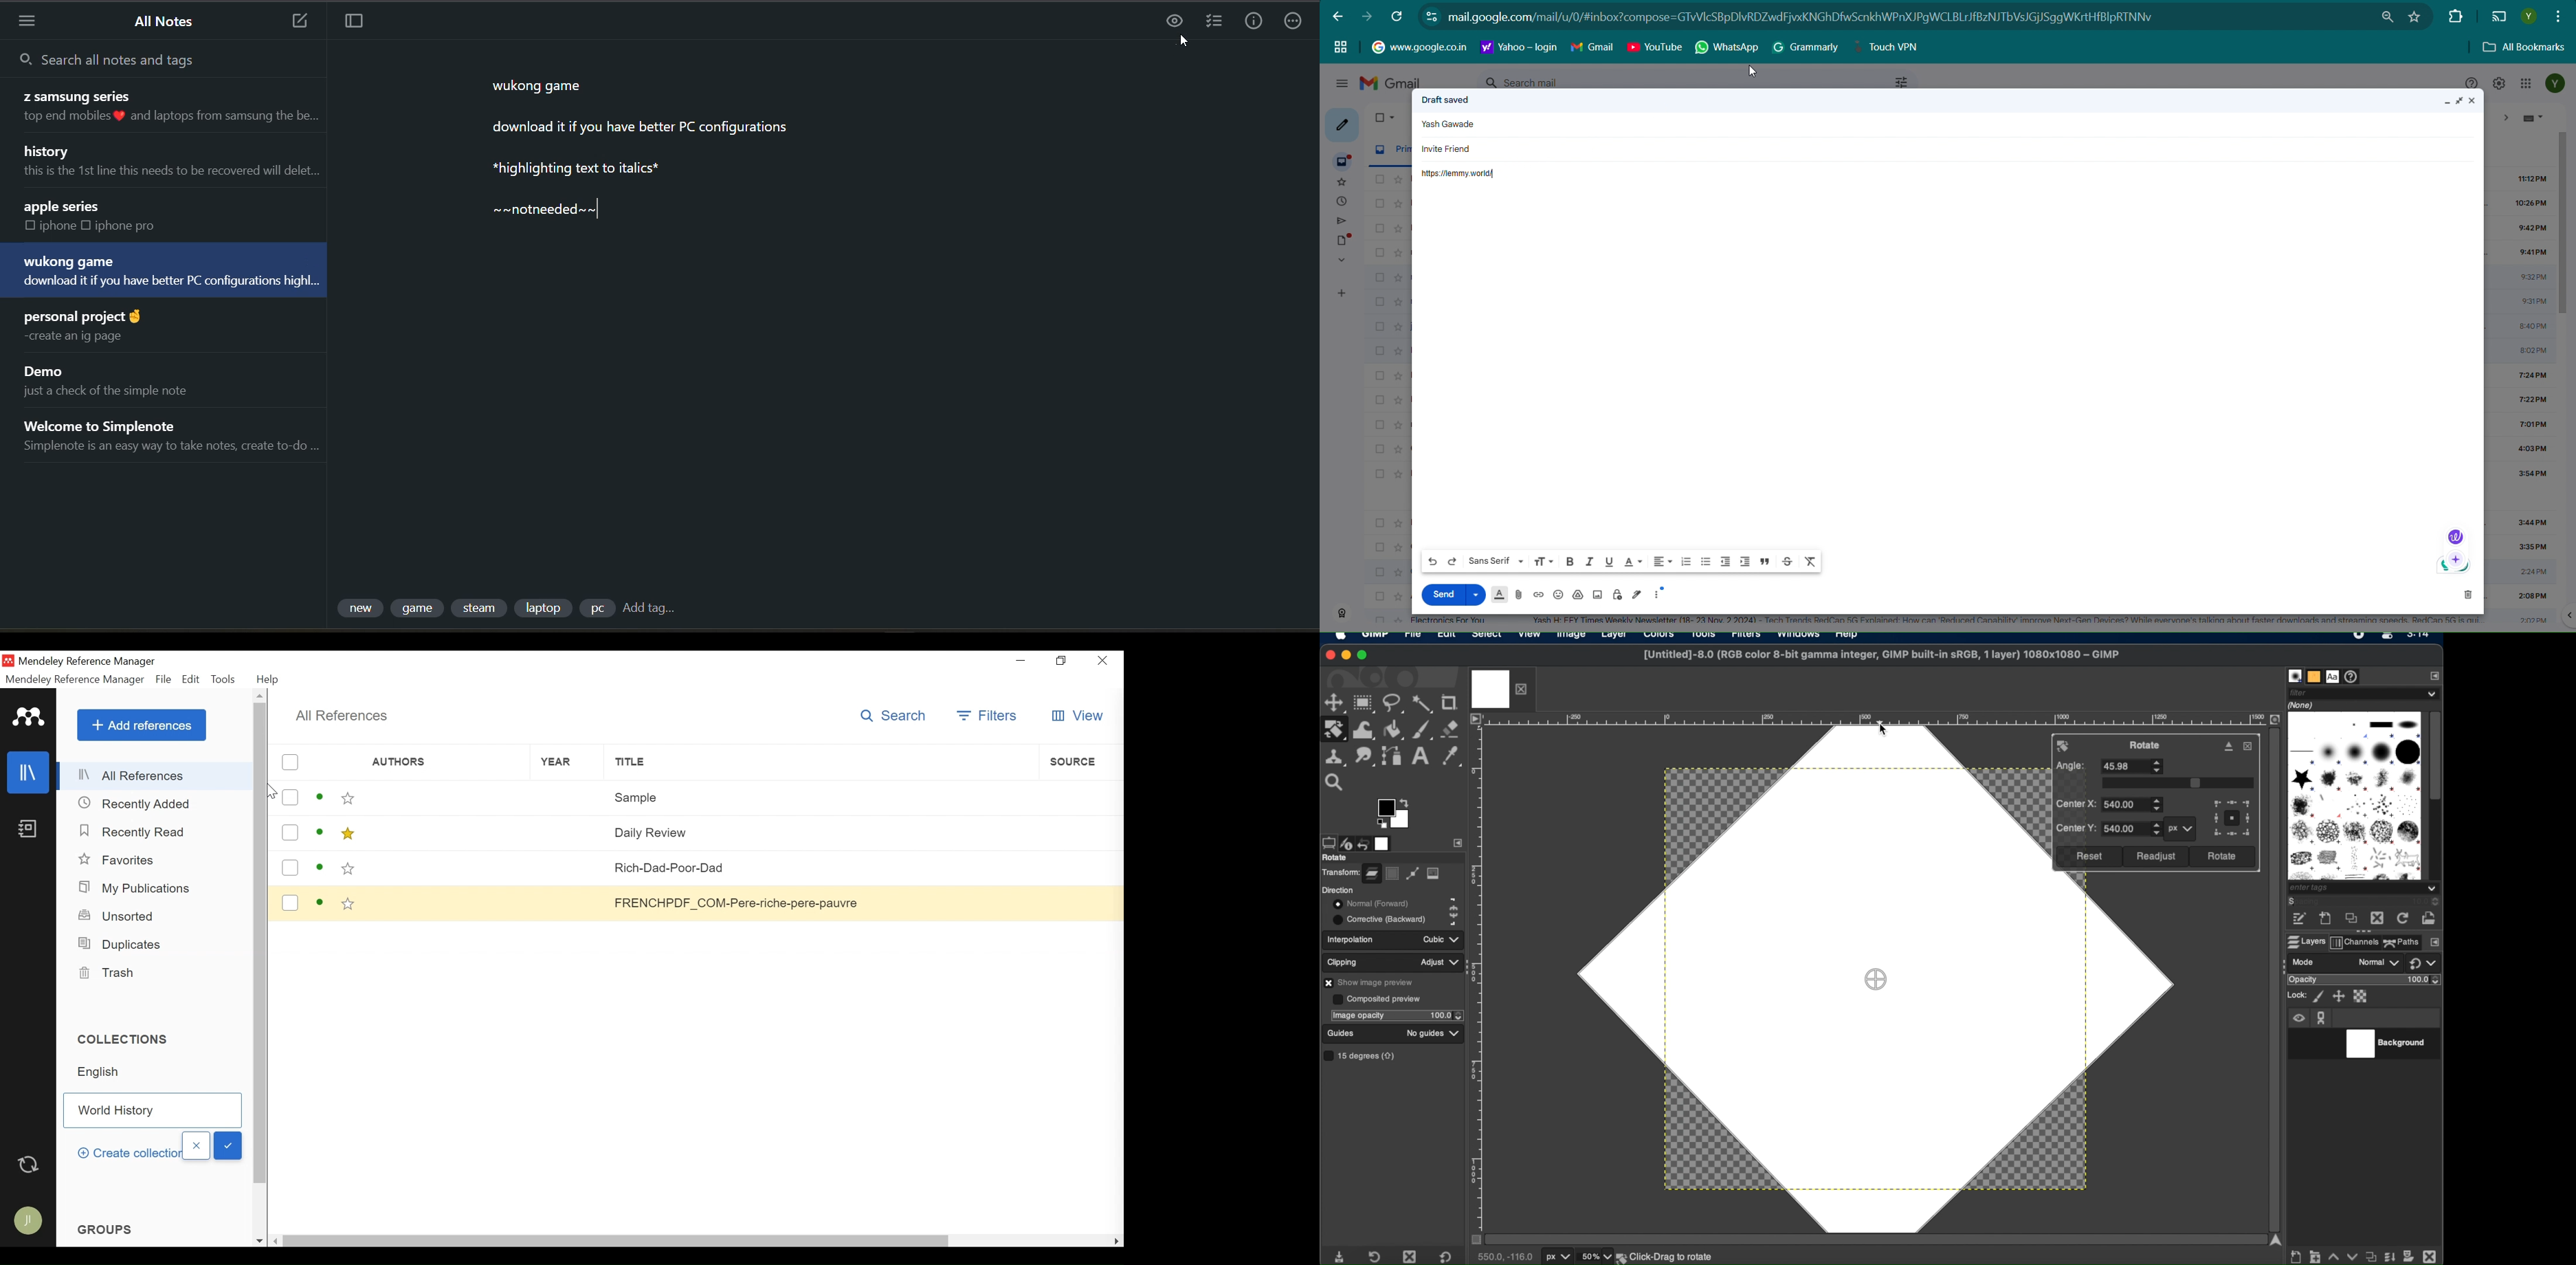 The width and height of the screenshot is (2576, 1288). What do you see at coordinates (1455, 1034) in the screenshot?
I see `guides dropdown` at bounding box center [1455, 1034].